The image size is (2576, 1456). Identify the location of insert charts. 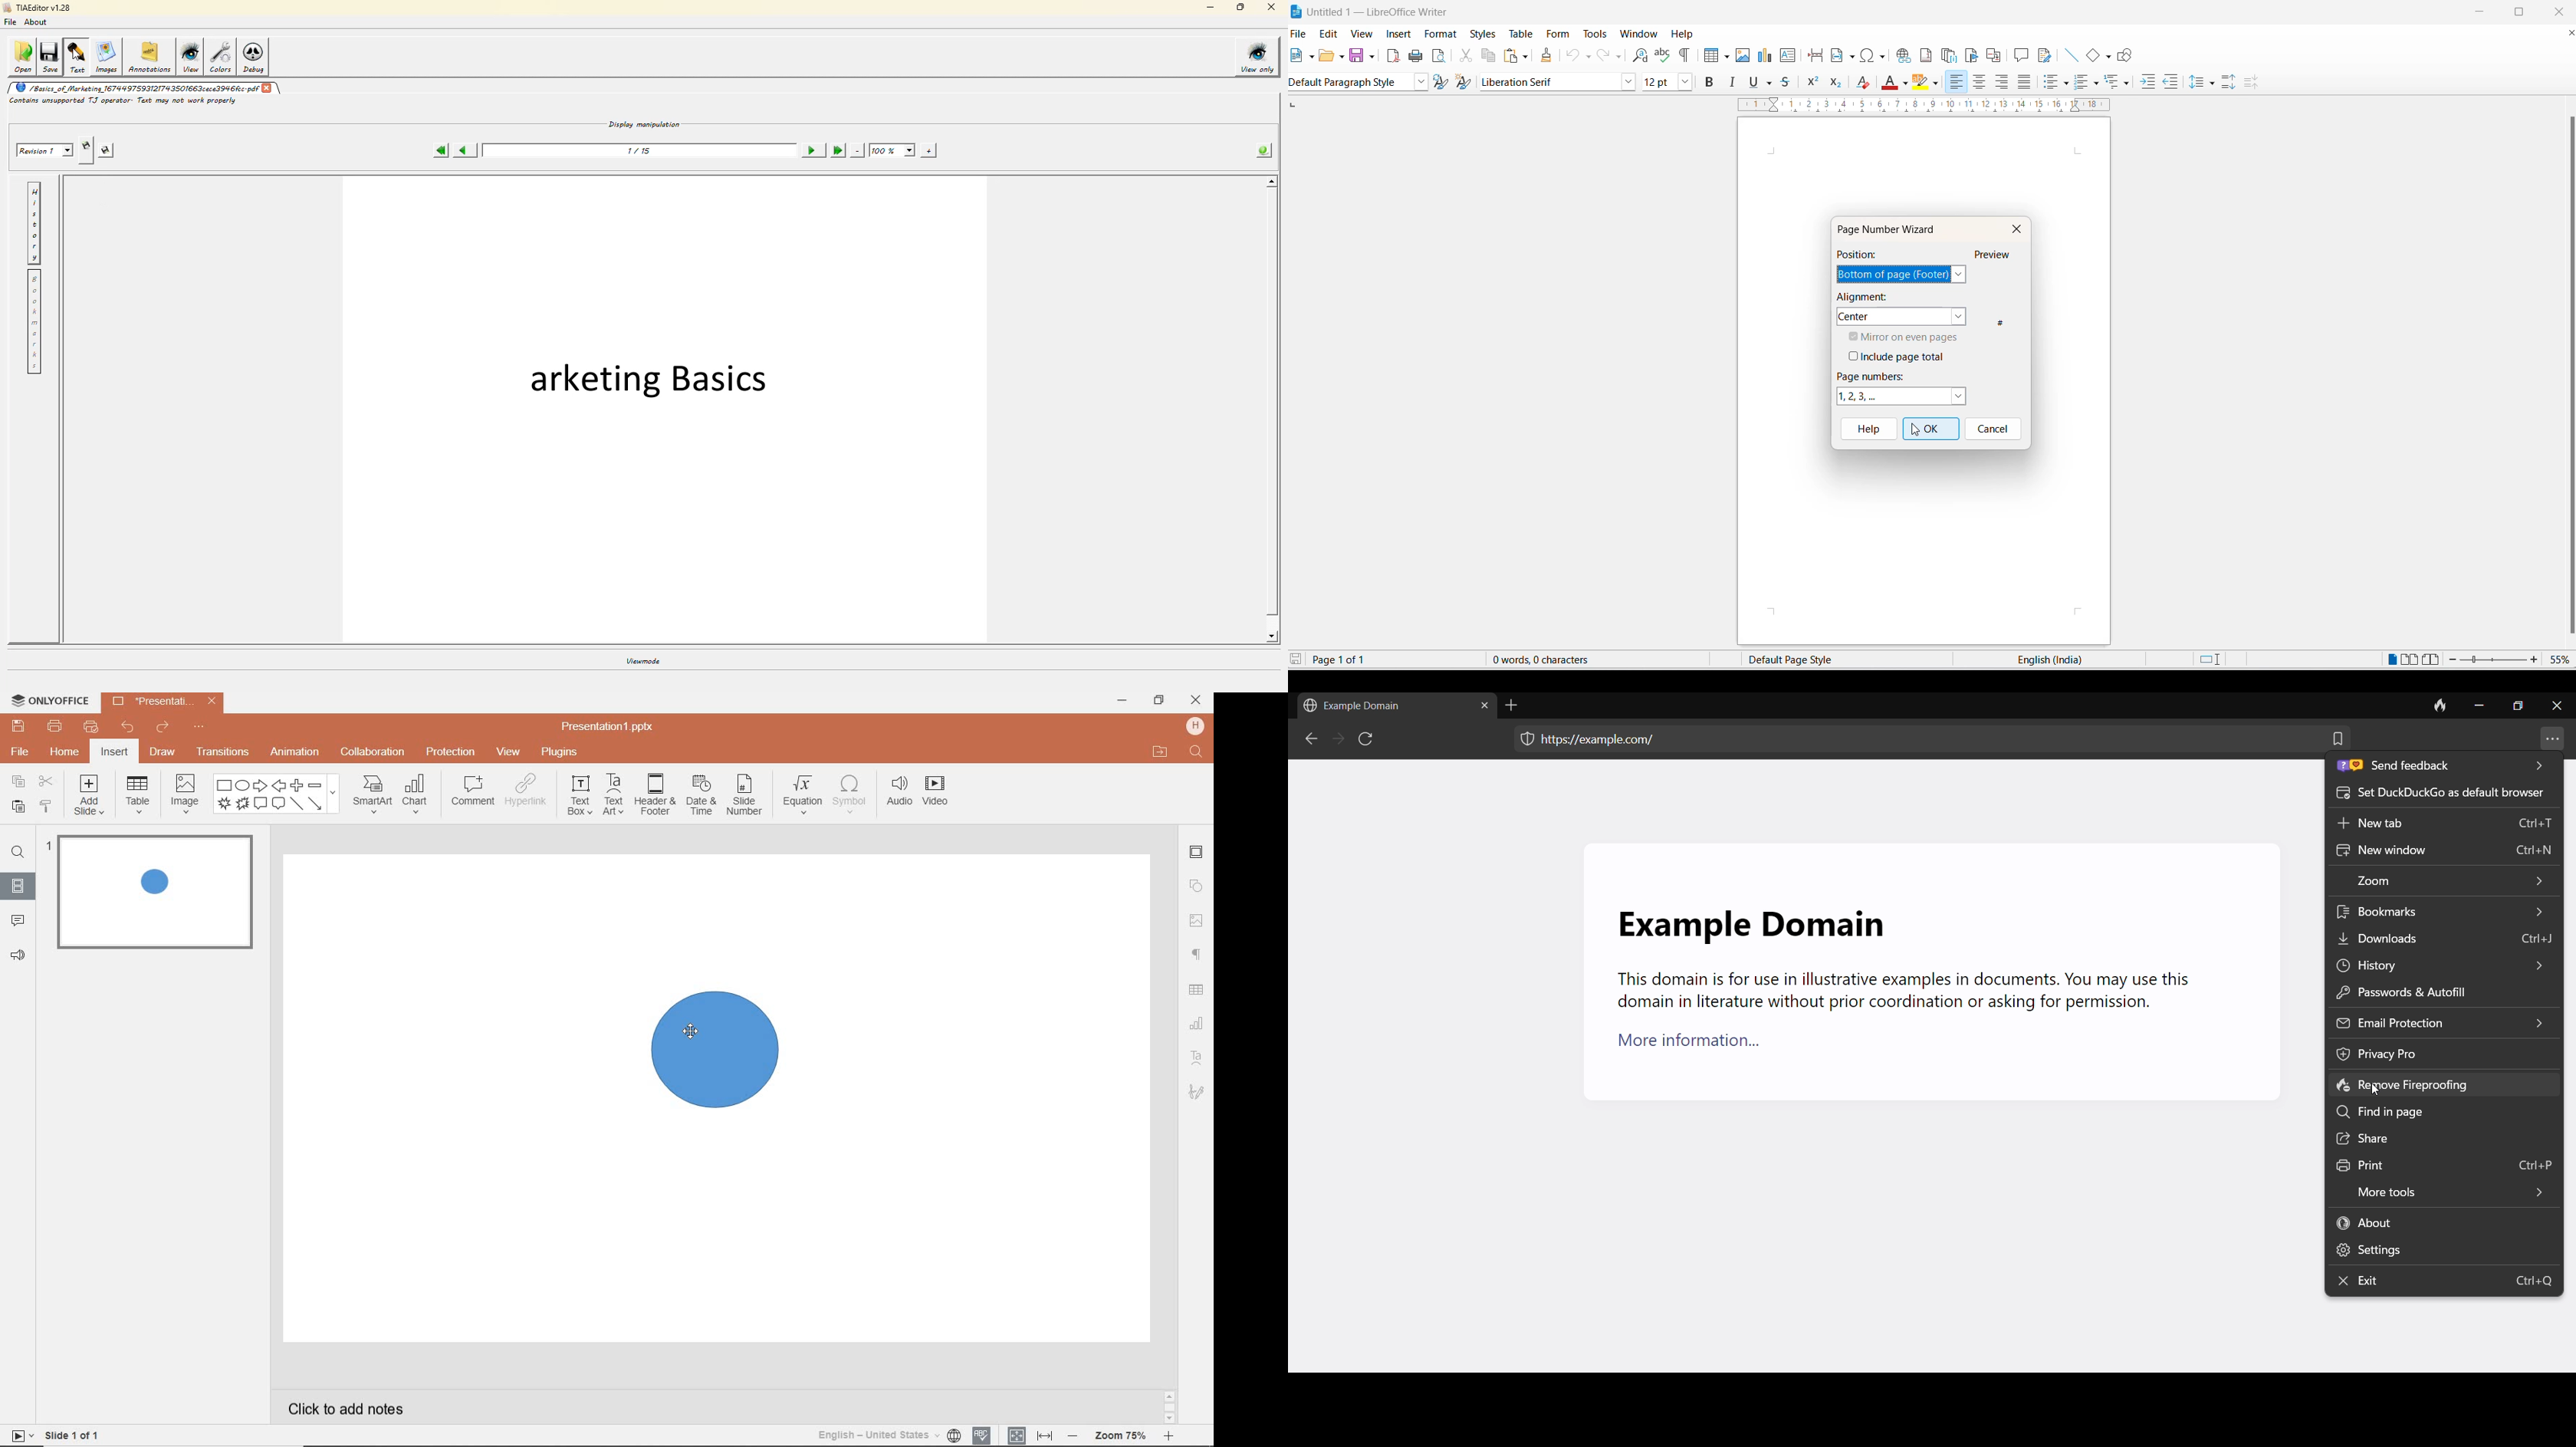
(1764, 56).